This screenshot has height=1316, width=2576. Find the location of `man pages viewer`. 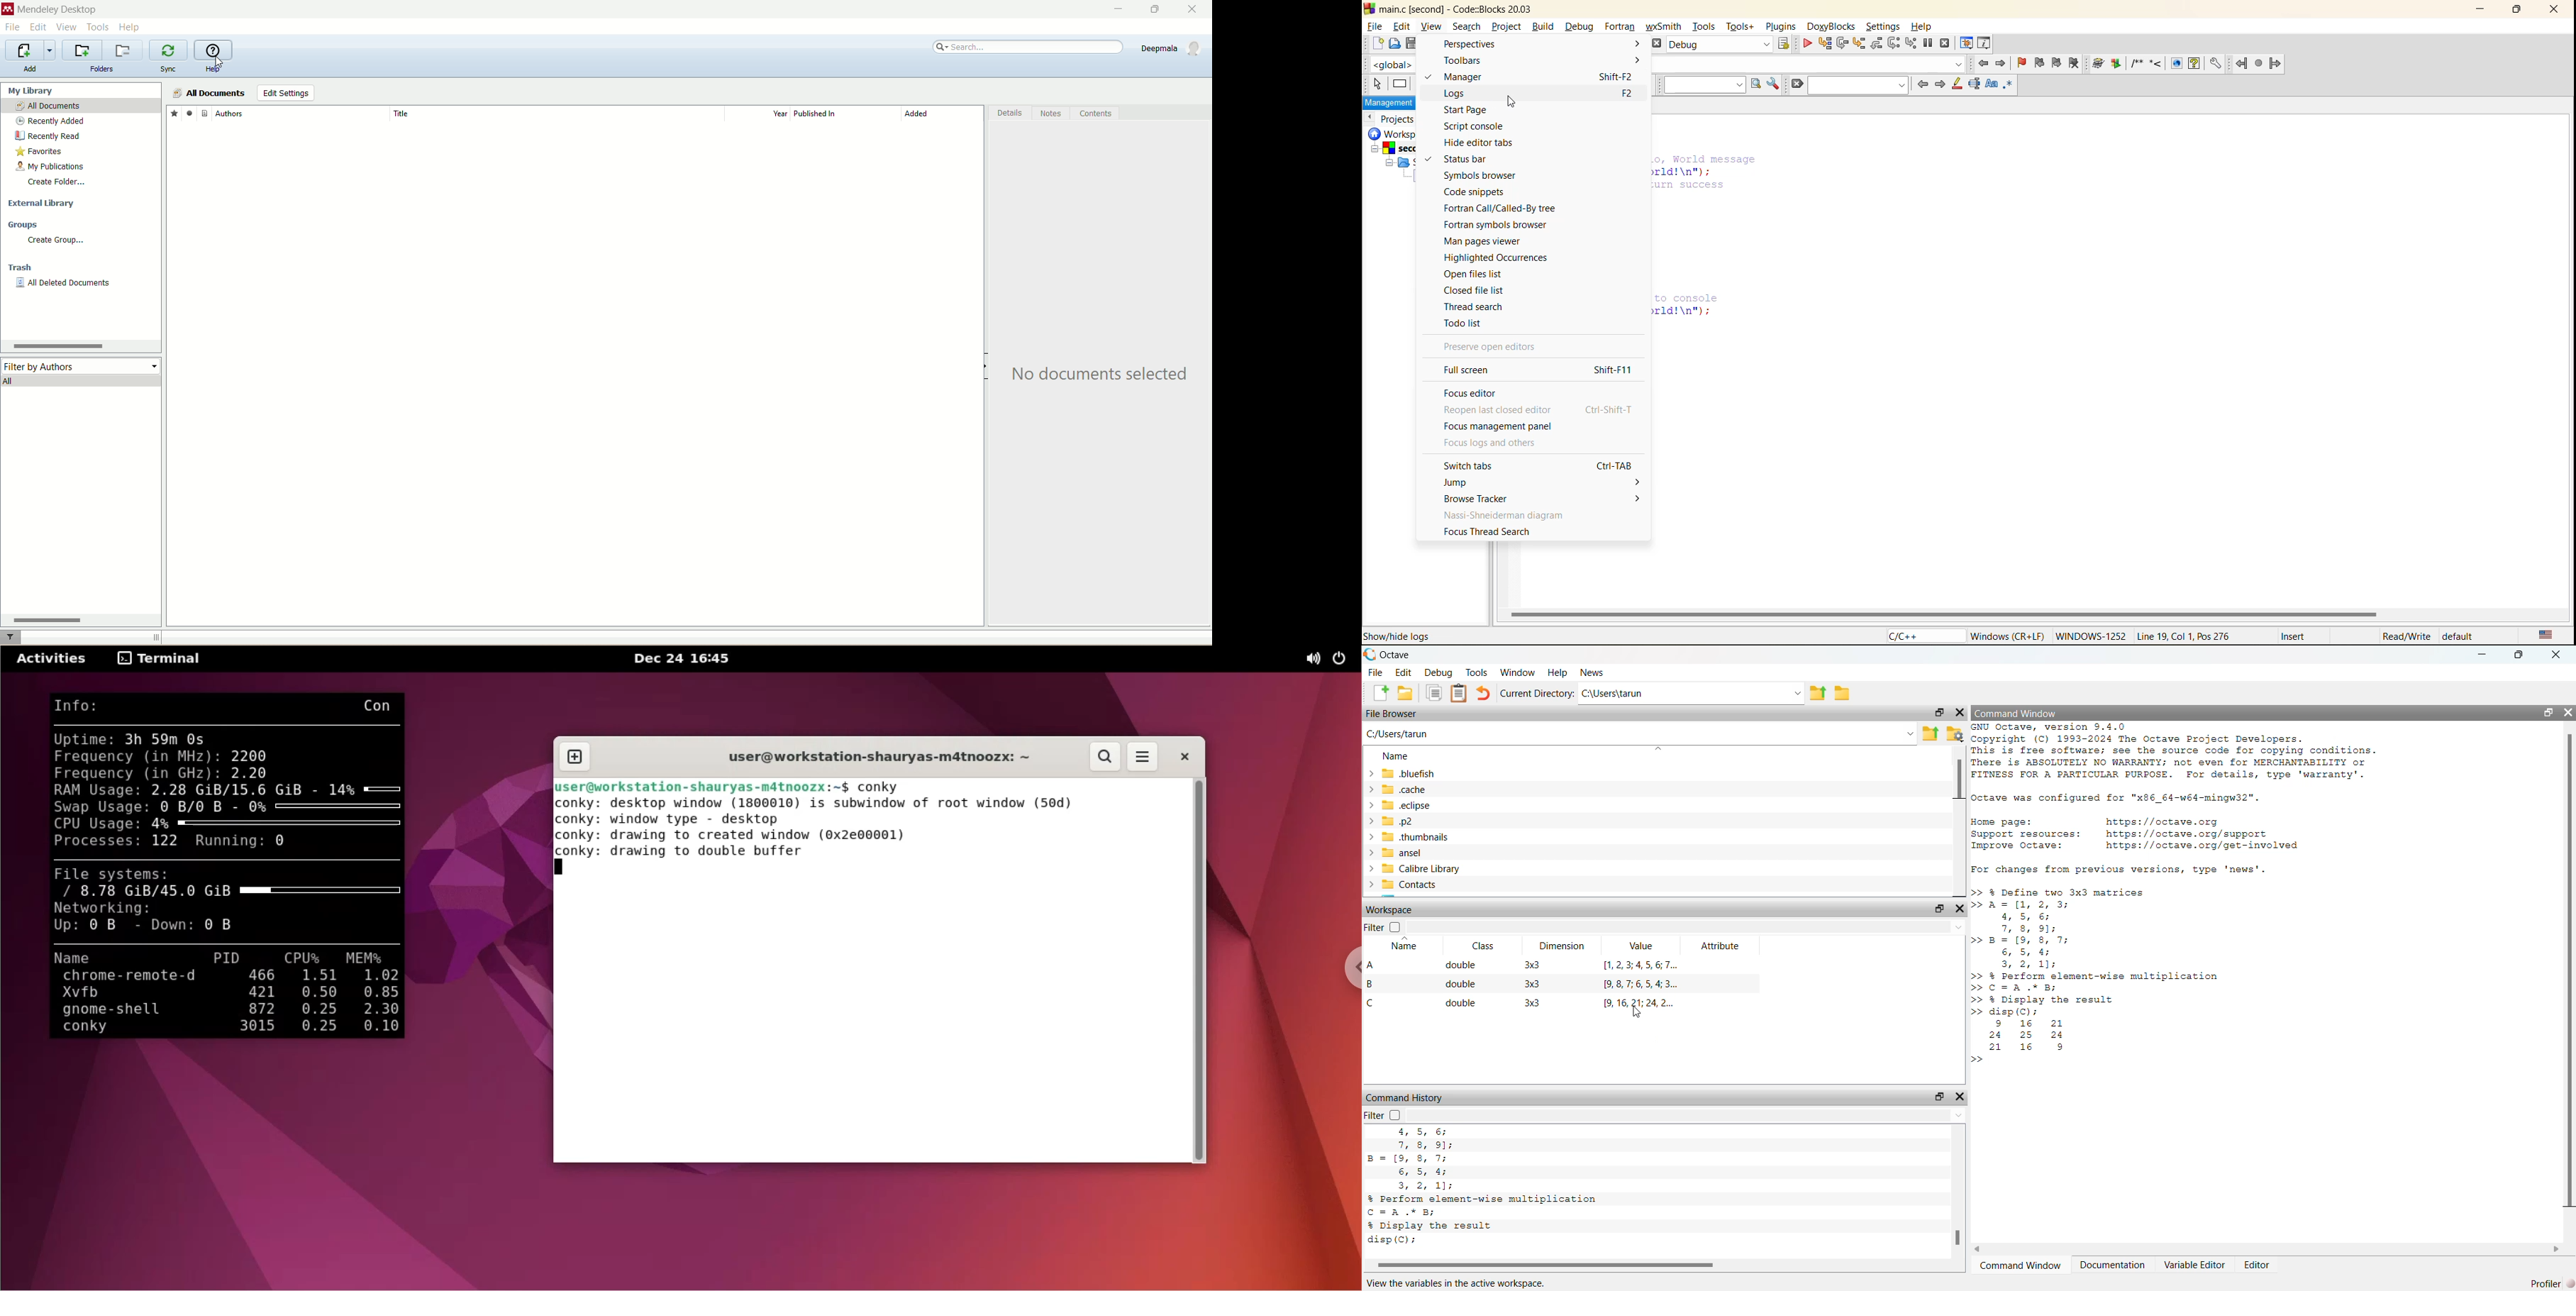

man pages viewer is located at coordinates (1487, 241).